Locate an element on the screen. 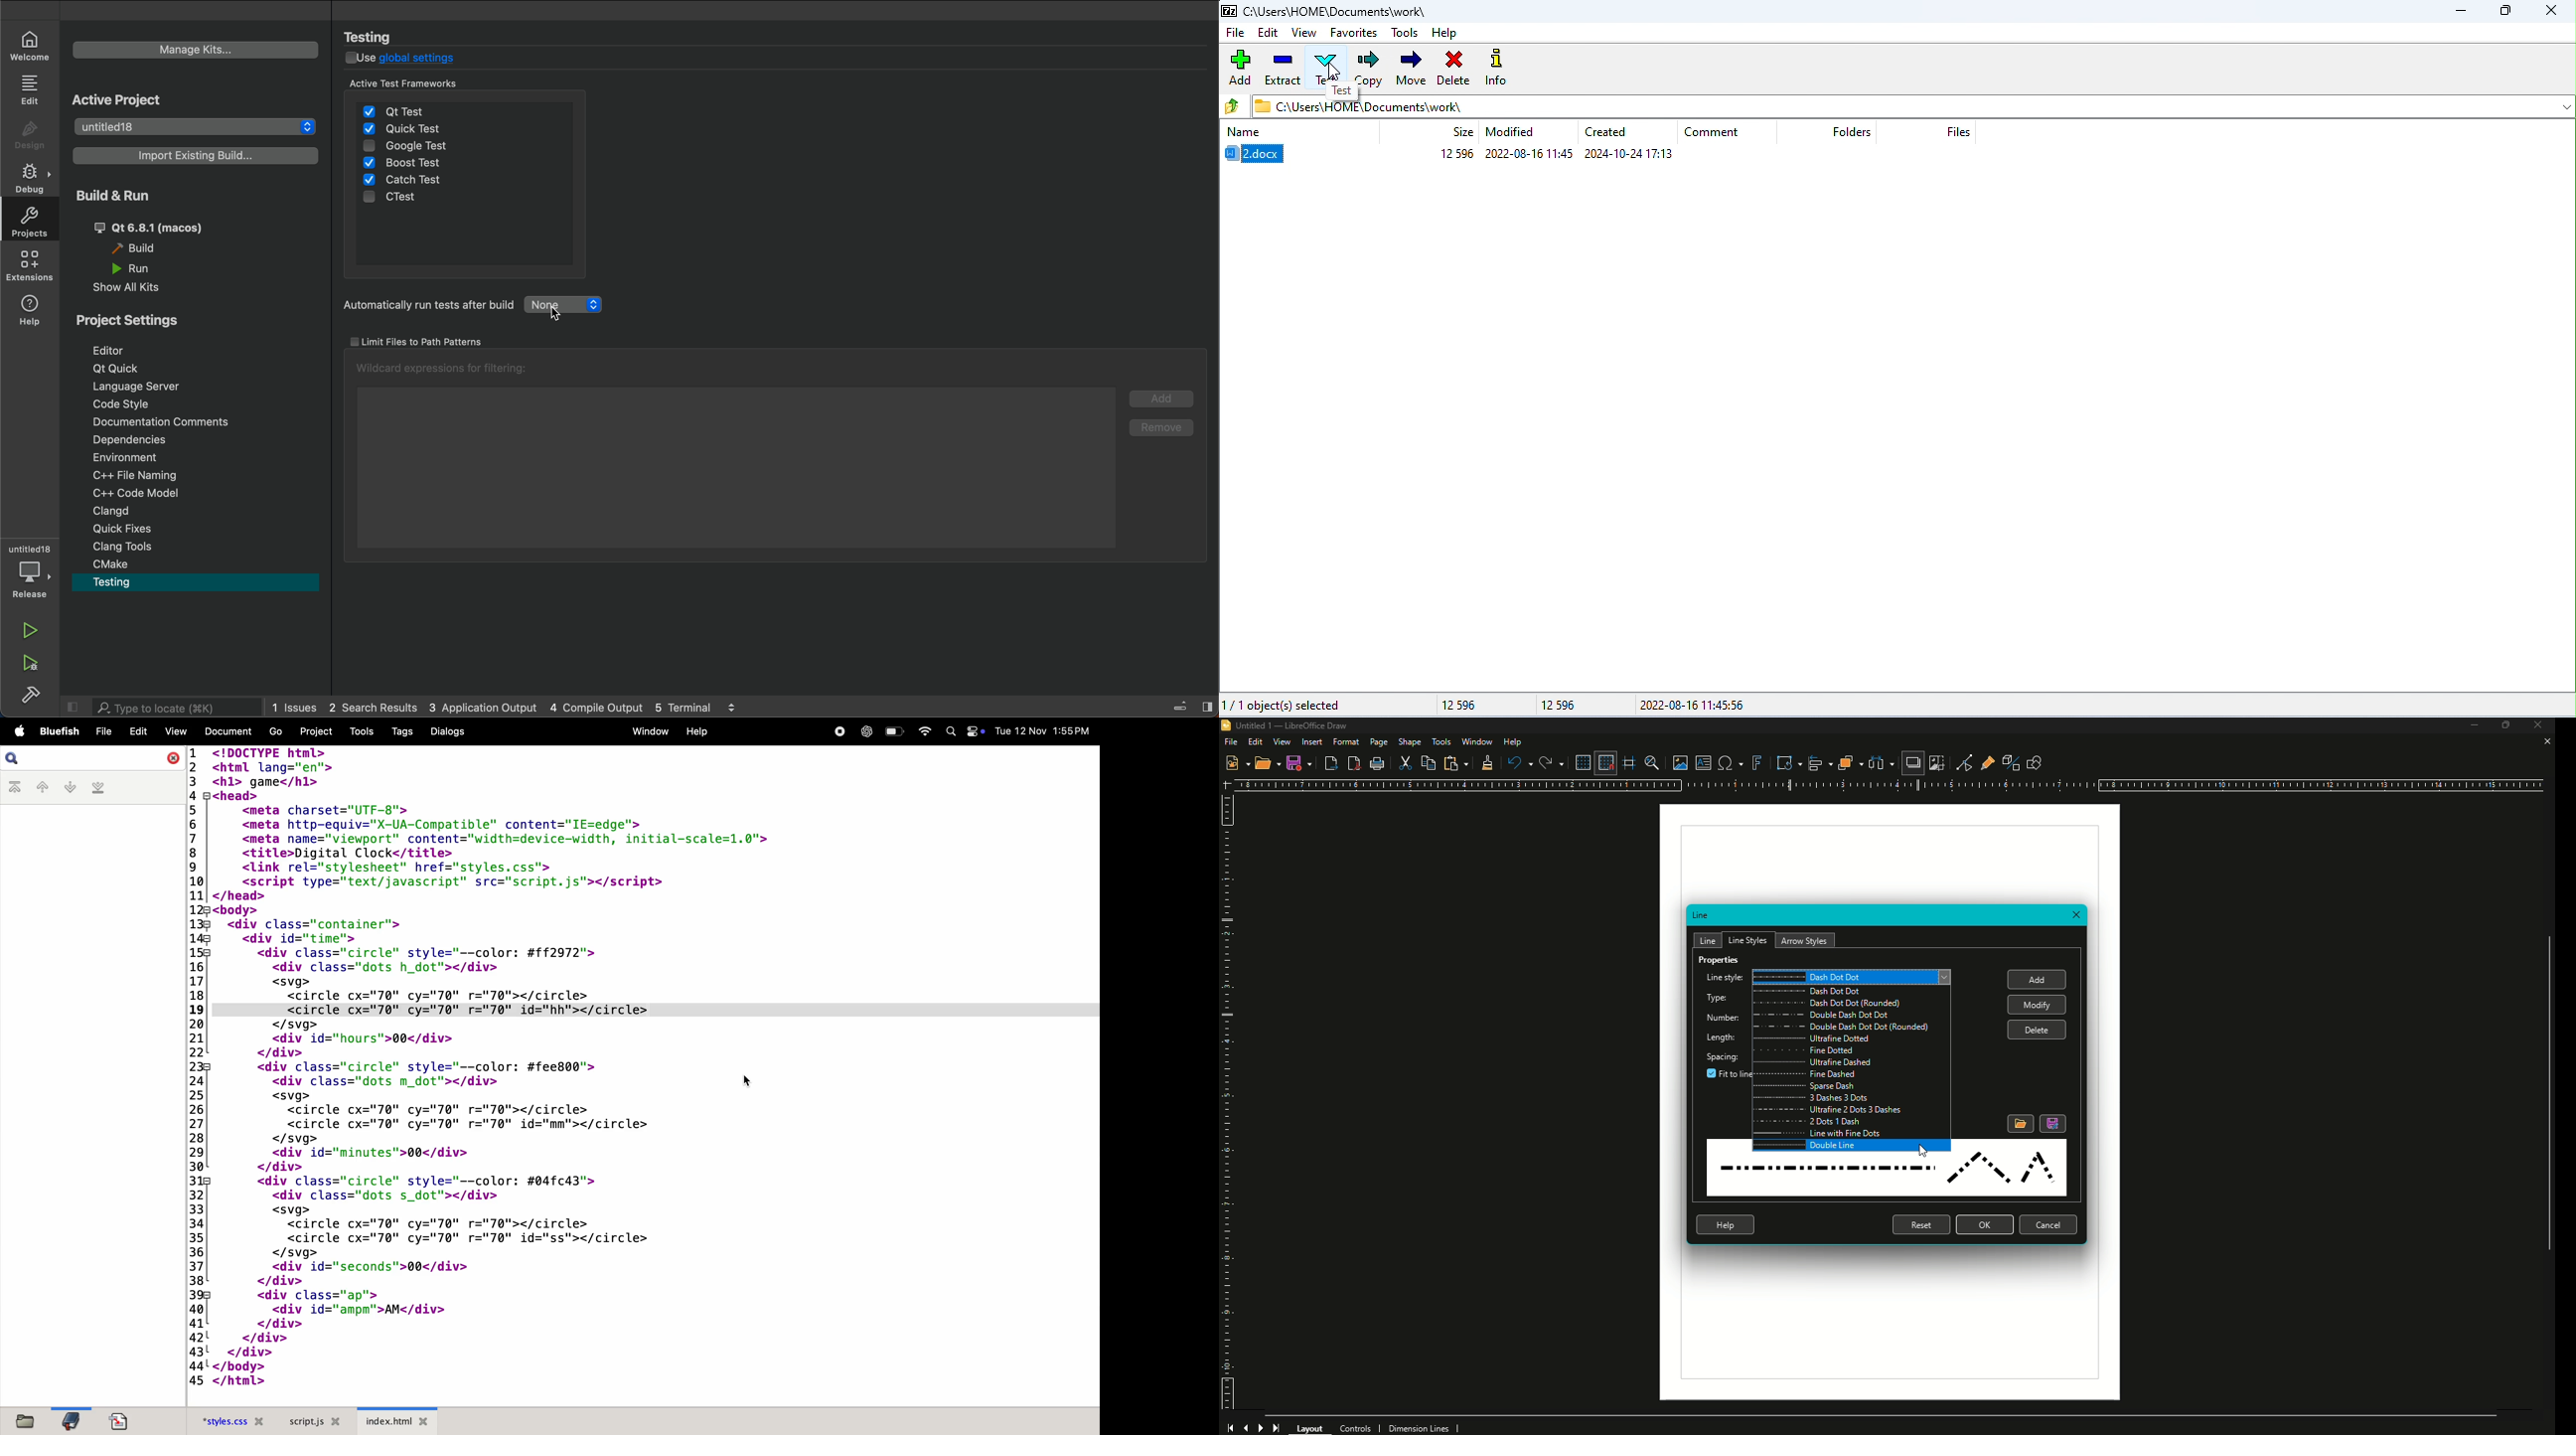  Untitled 1 - LibreOffice Draw is located at coordinates (1290, 726).